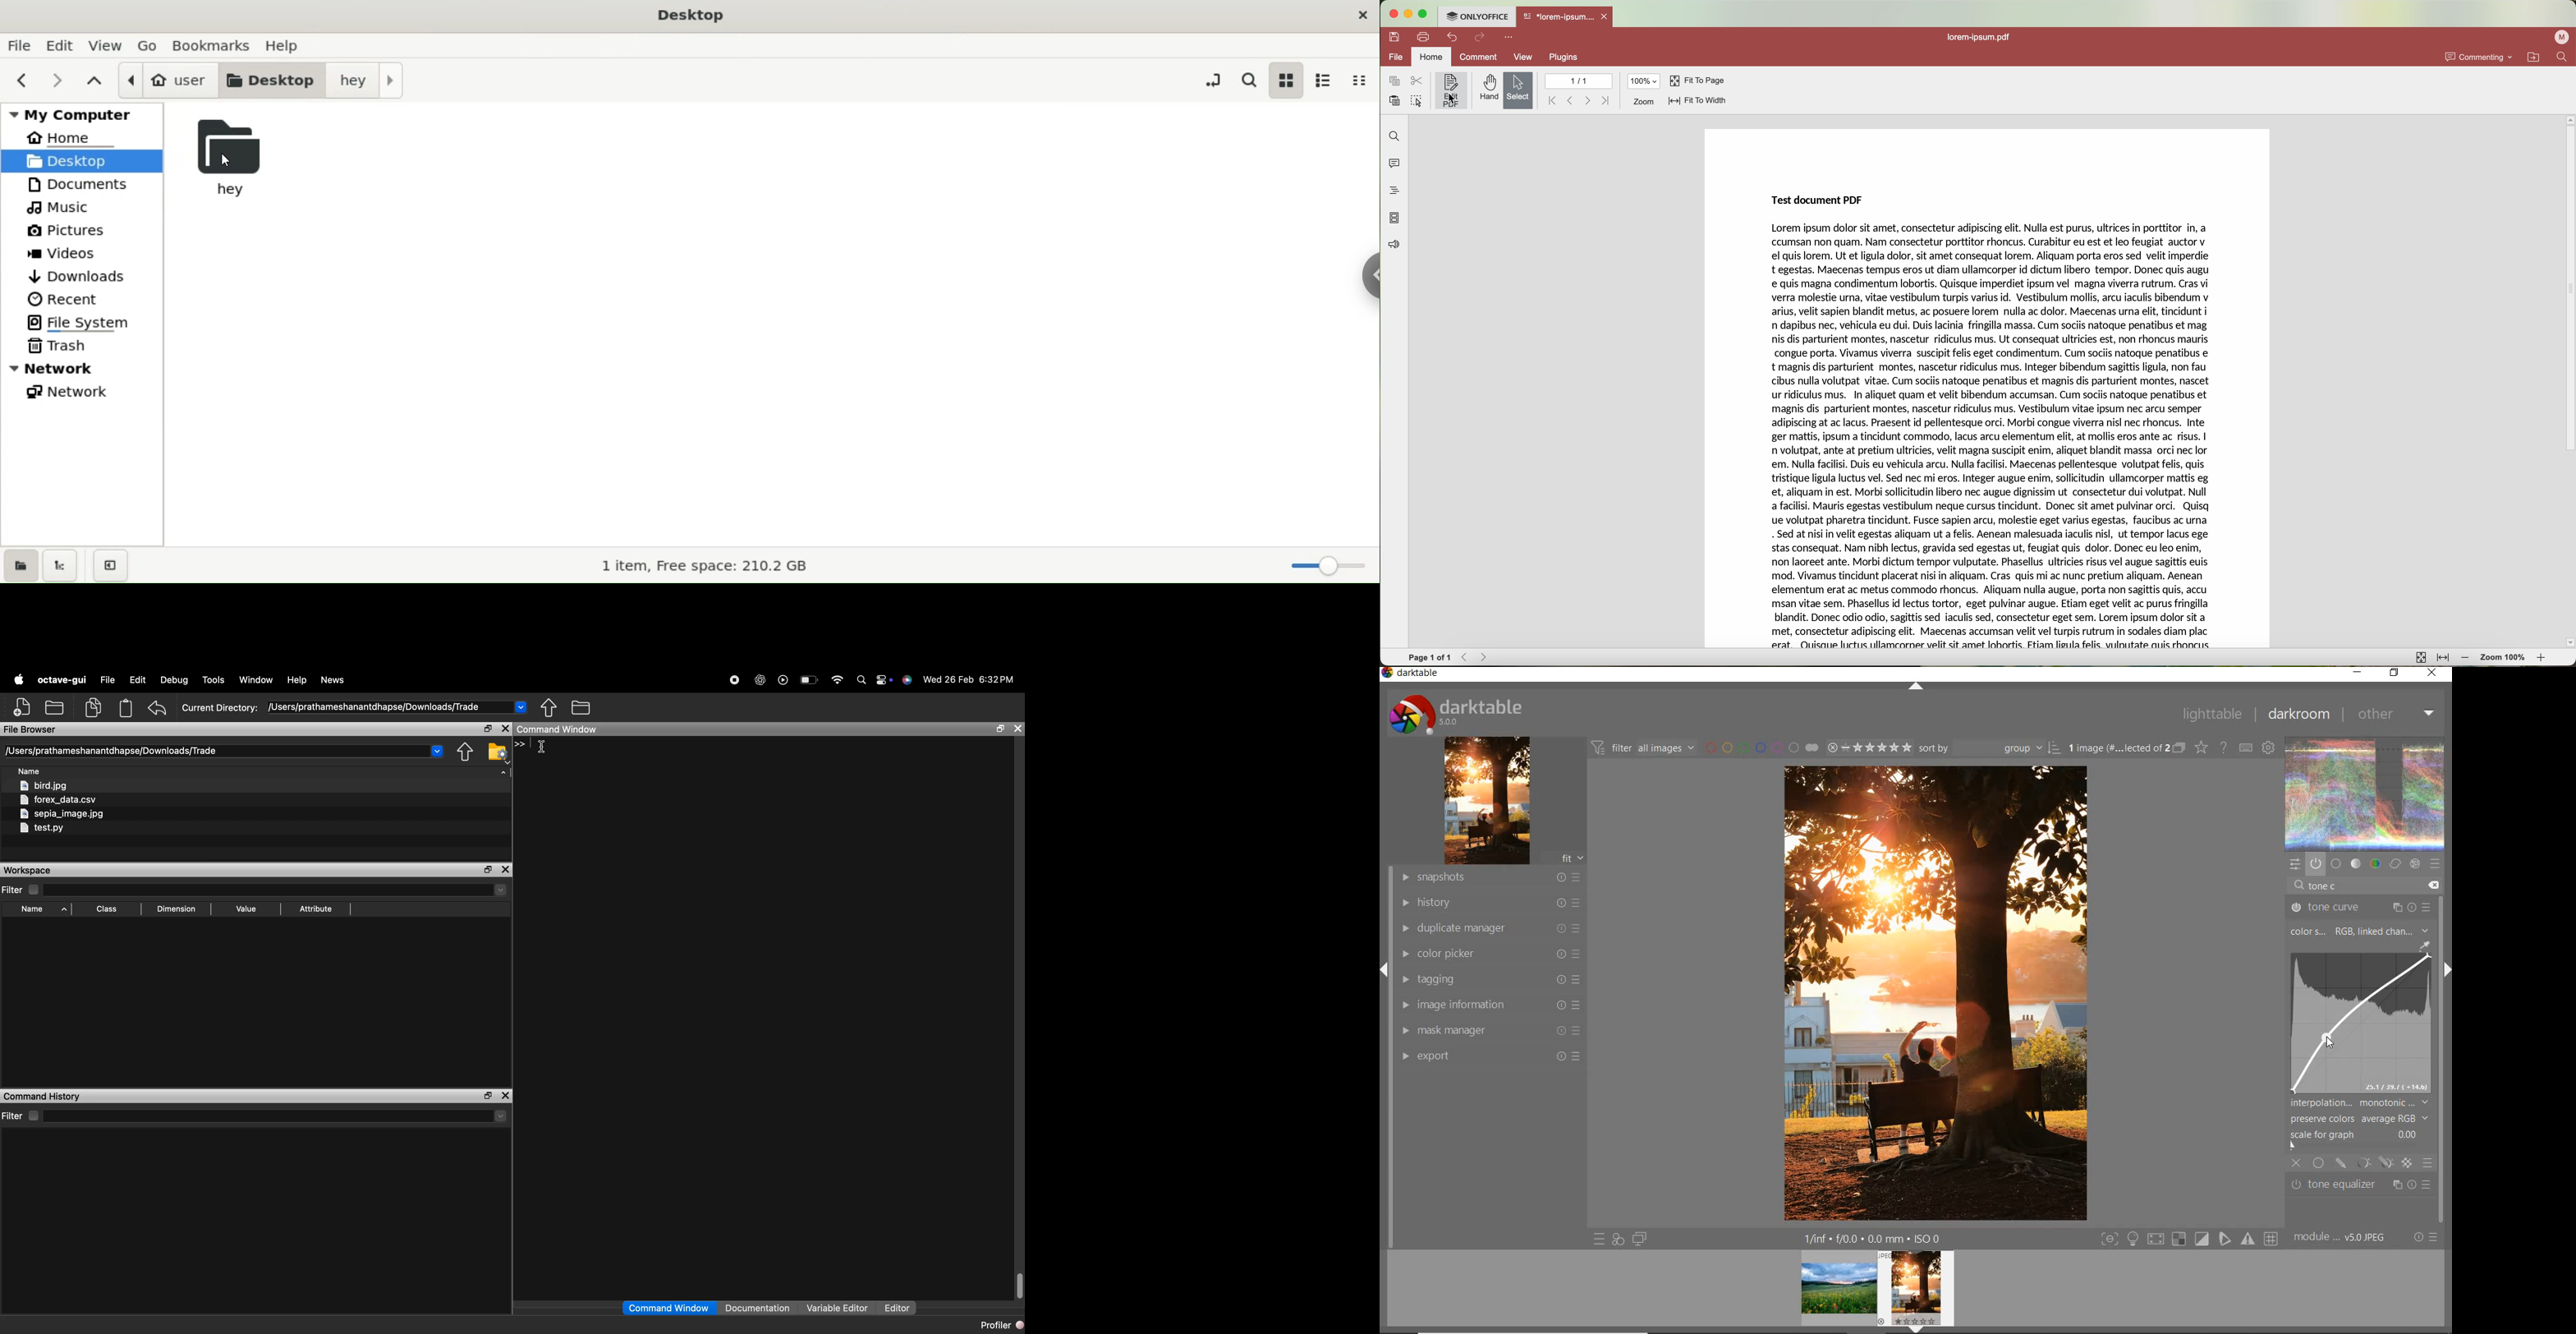 The image size is (2576, 1344). What do you see at coordinates (1606, 102) in the screenshot?
I see `Last page` at bounding box center [1606, 102].